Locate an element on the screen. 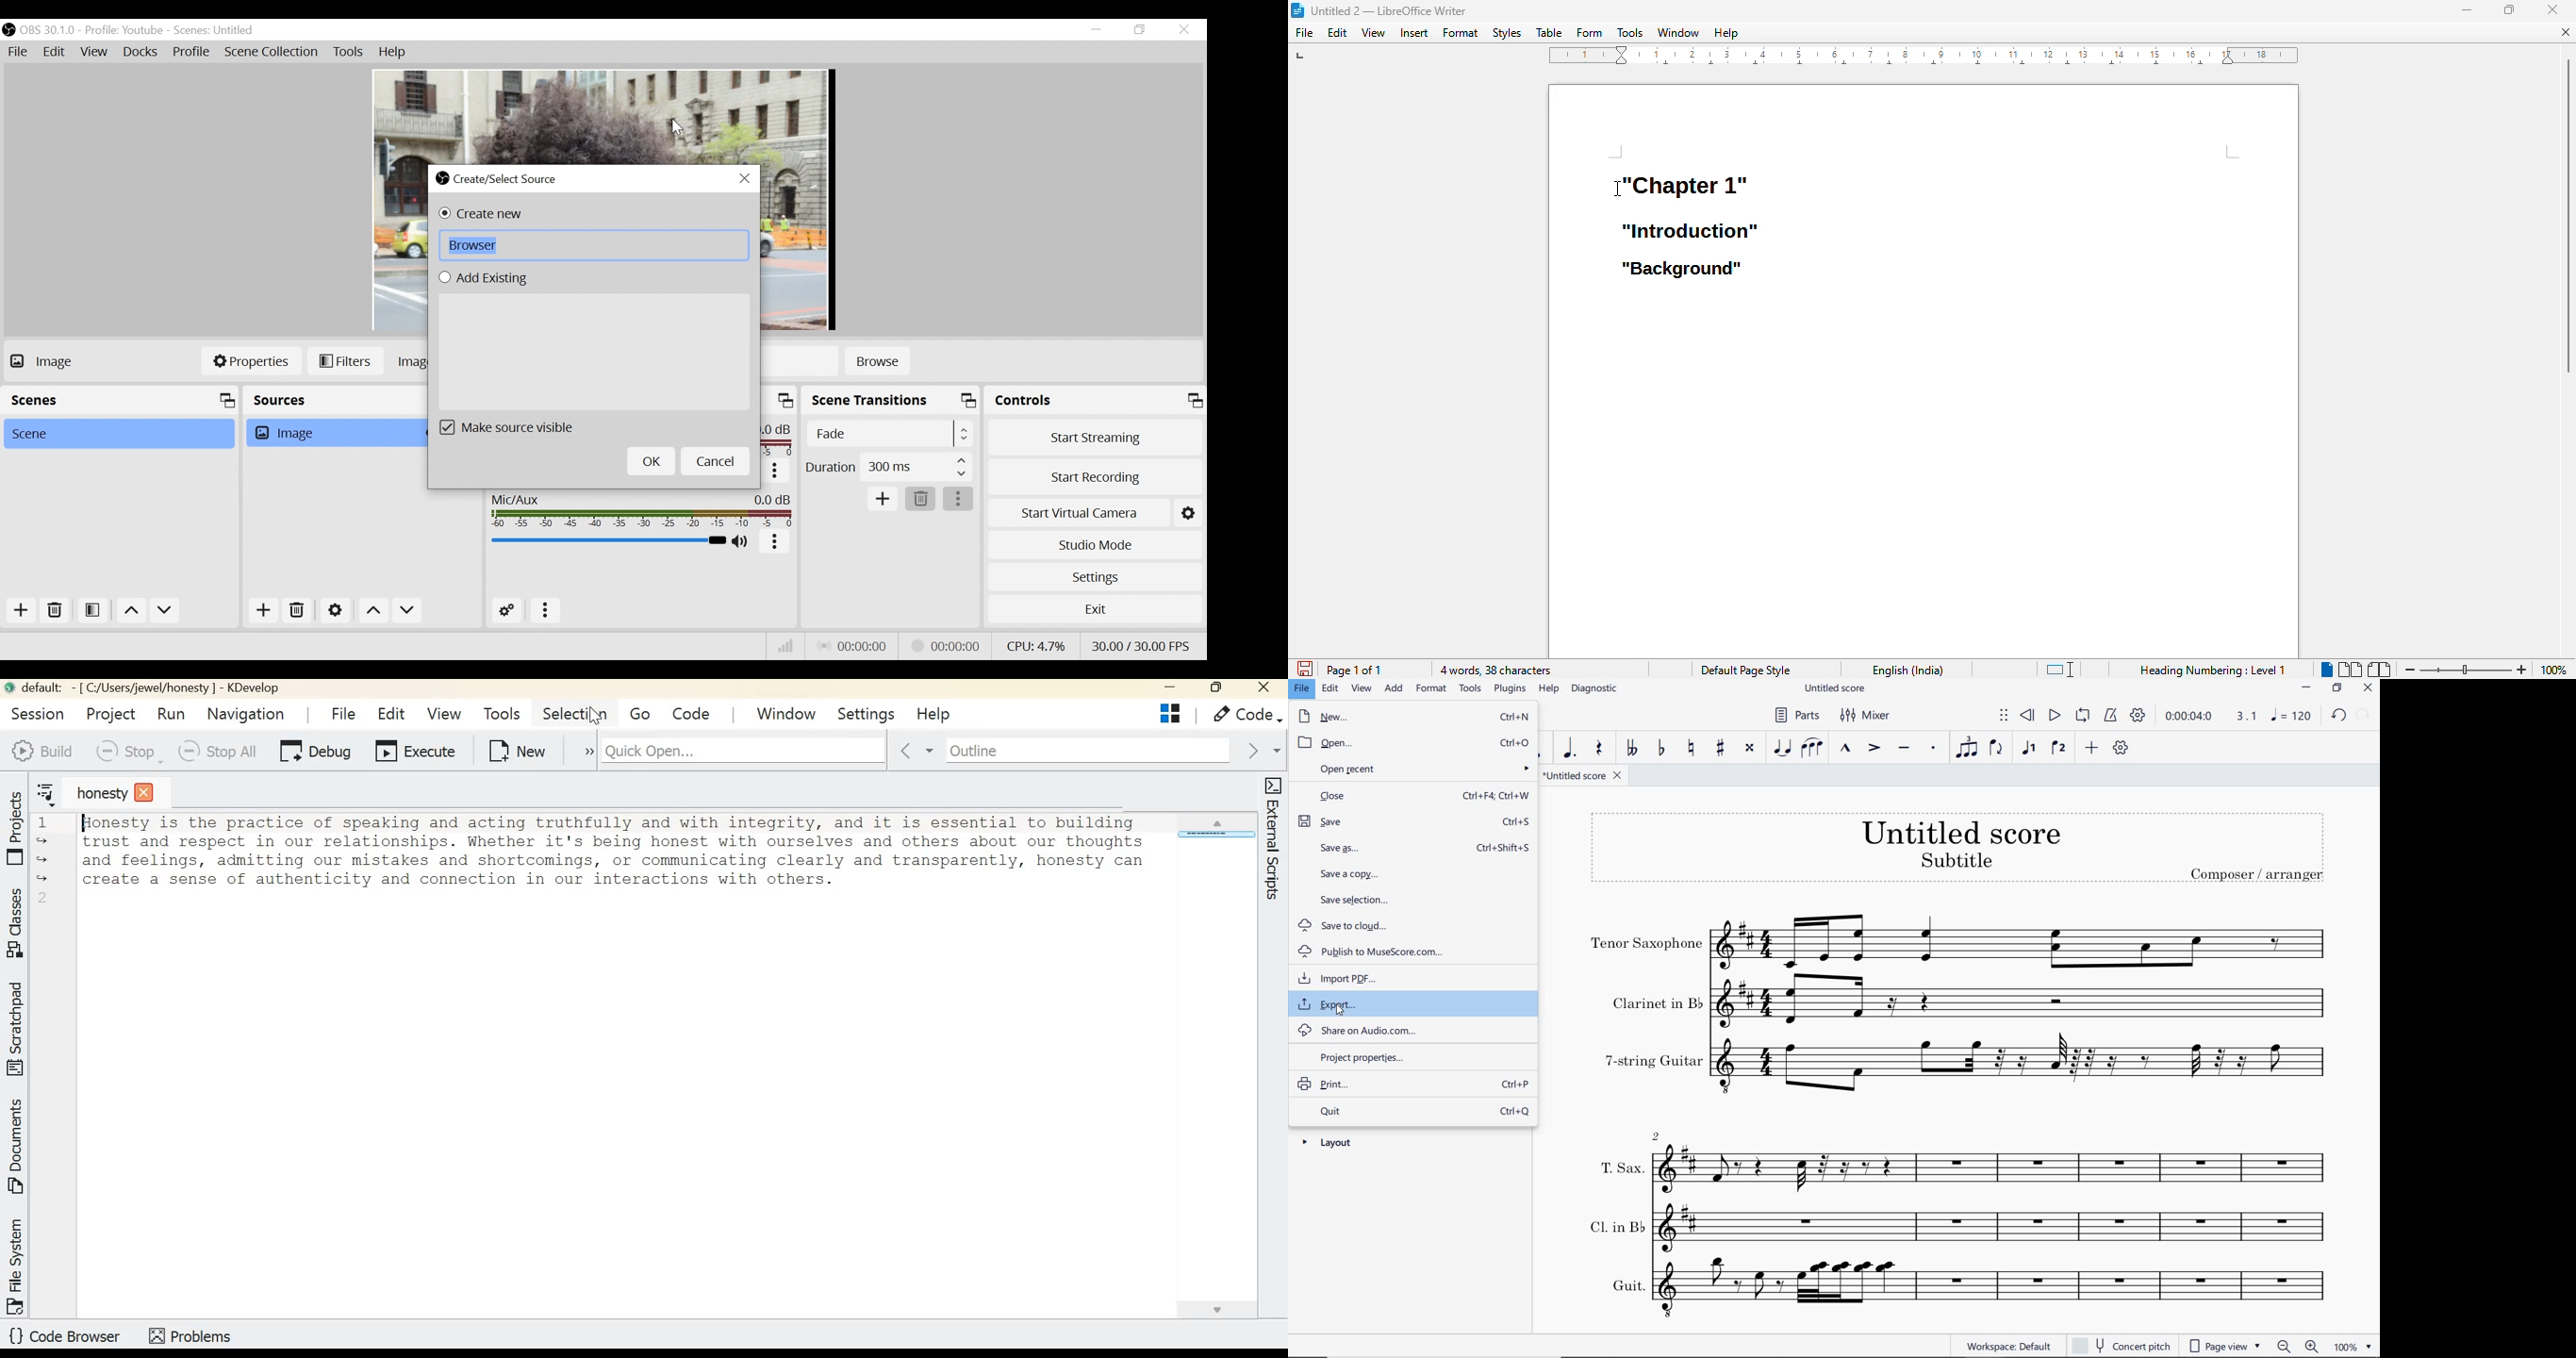 The image size is (2576, 1372). Add is located at coordinates (26, 611).